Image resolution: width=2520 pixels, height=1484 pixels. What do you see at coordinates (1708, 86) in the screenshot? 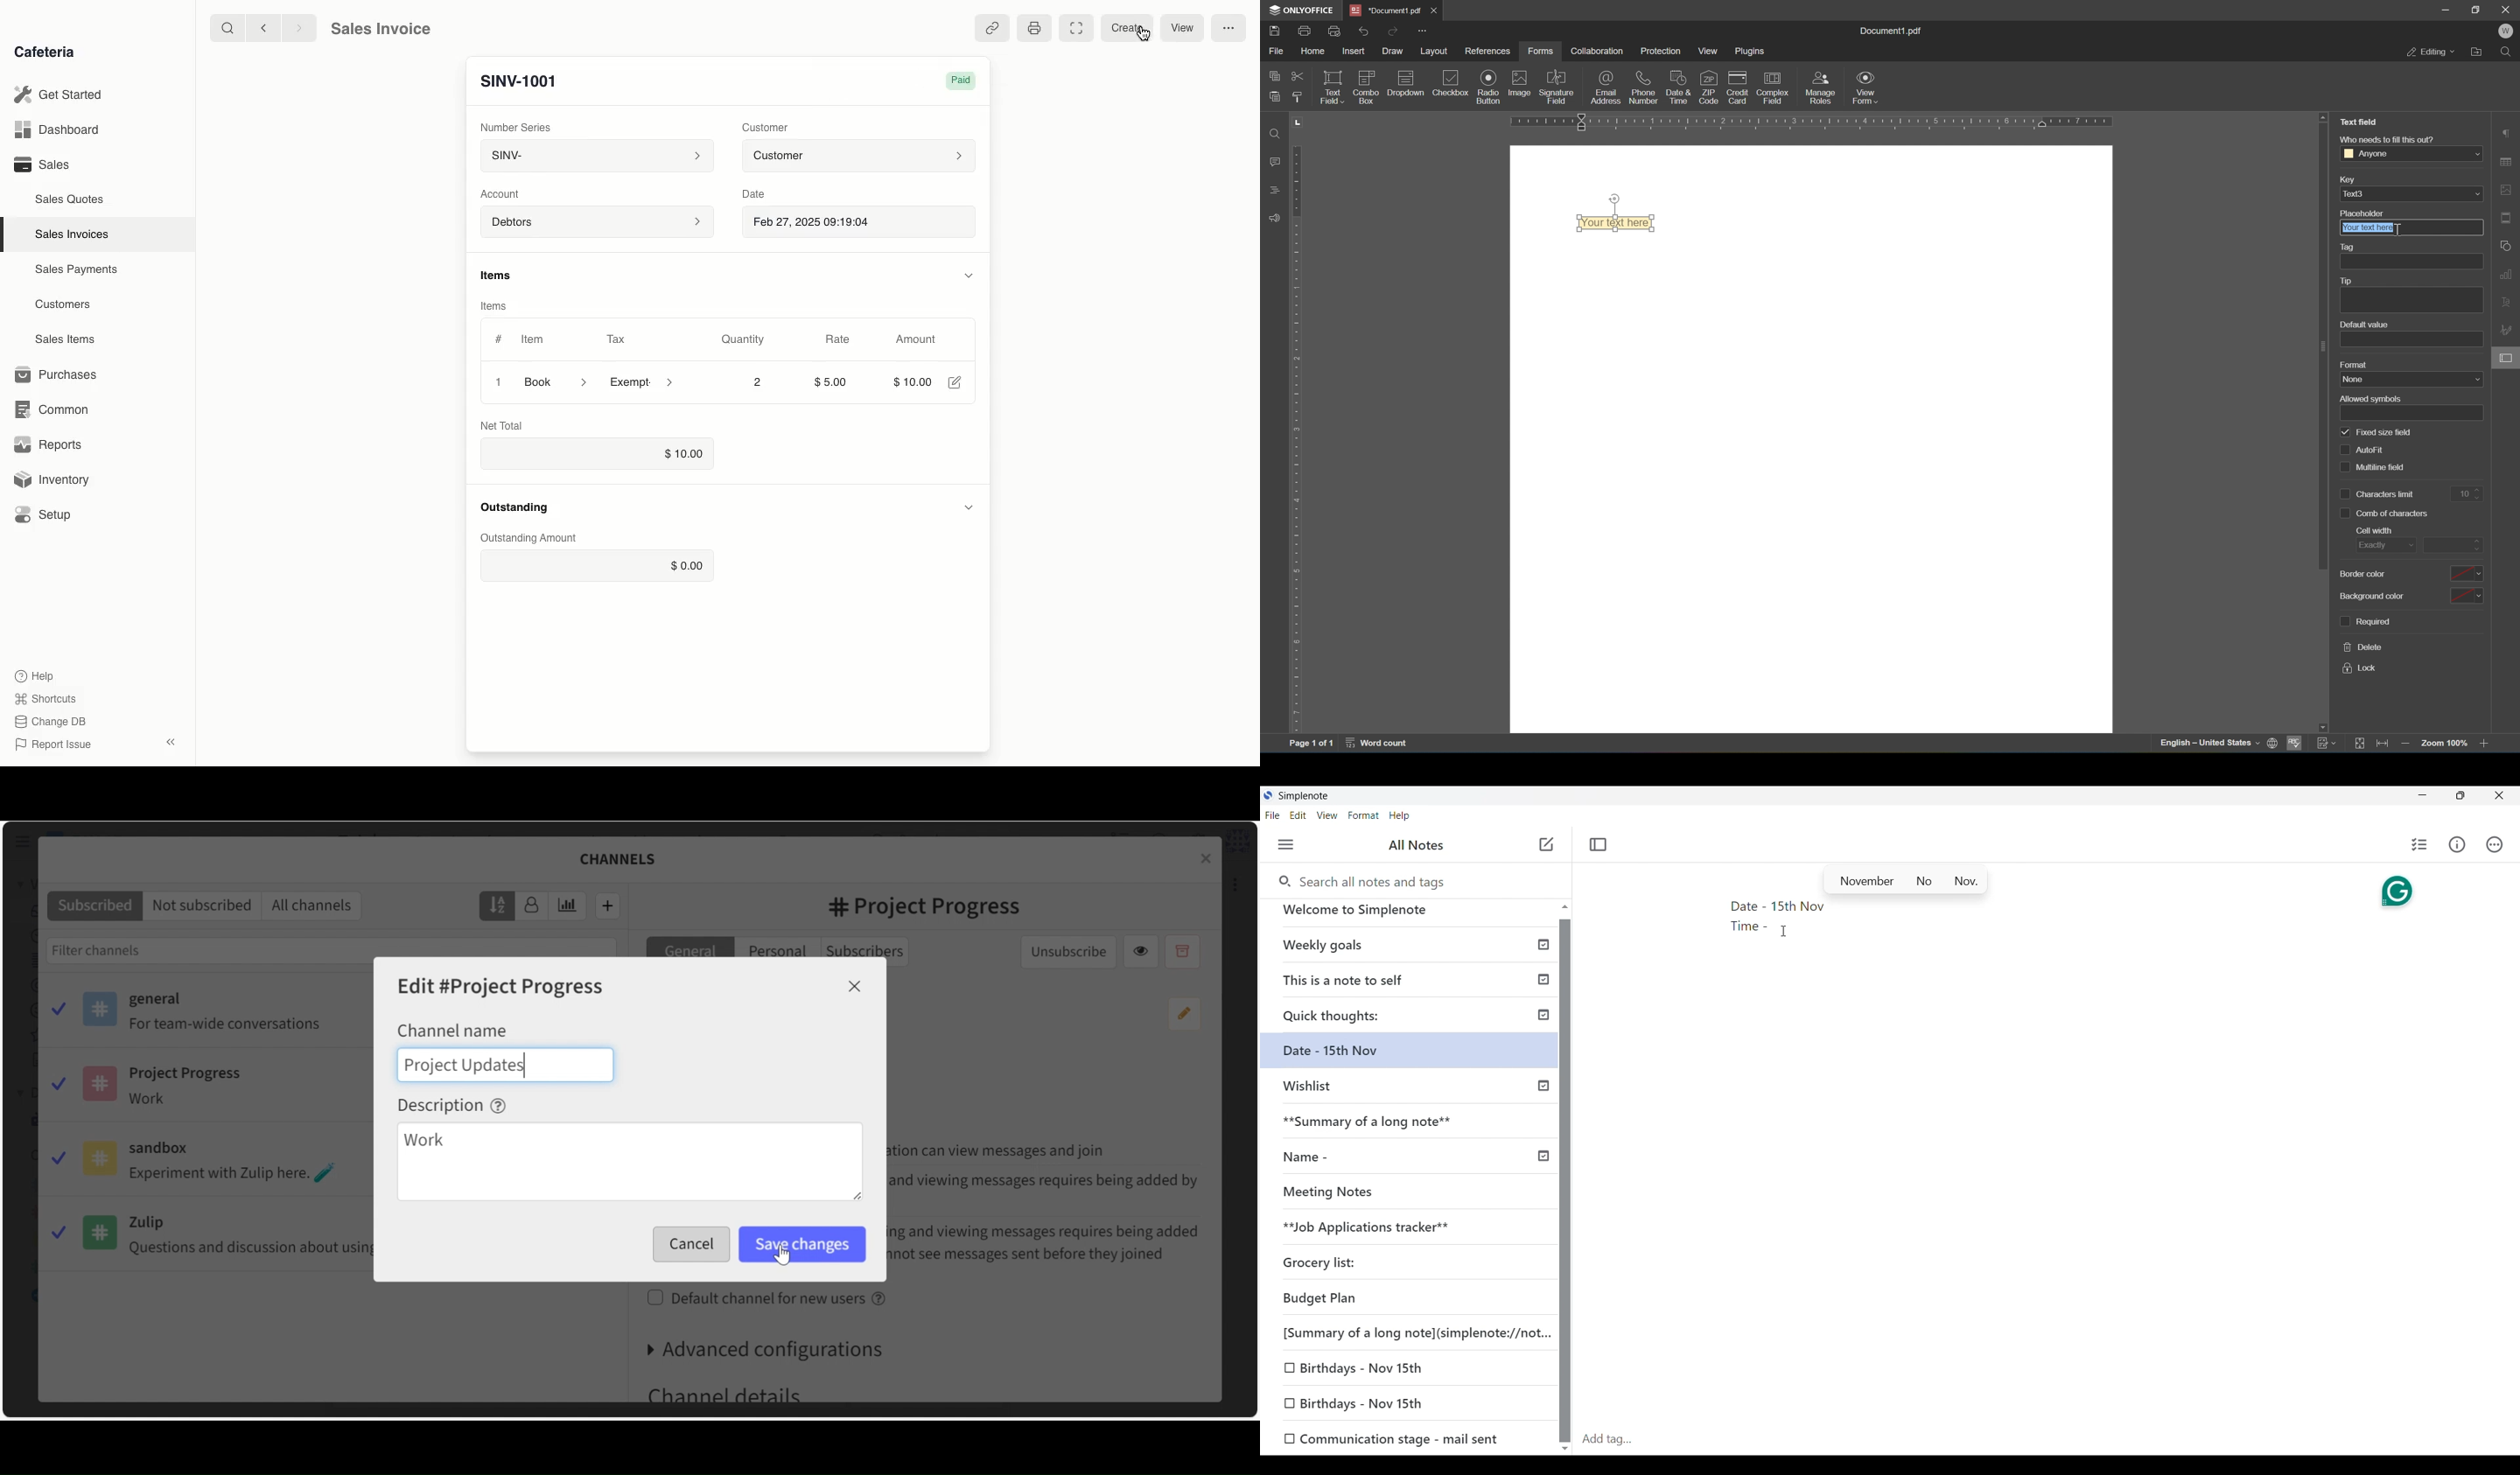
I see `ZIP code` at bounding box center [1708, 86].